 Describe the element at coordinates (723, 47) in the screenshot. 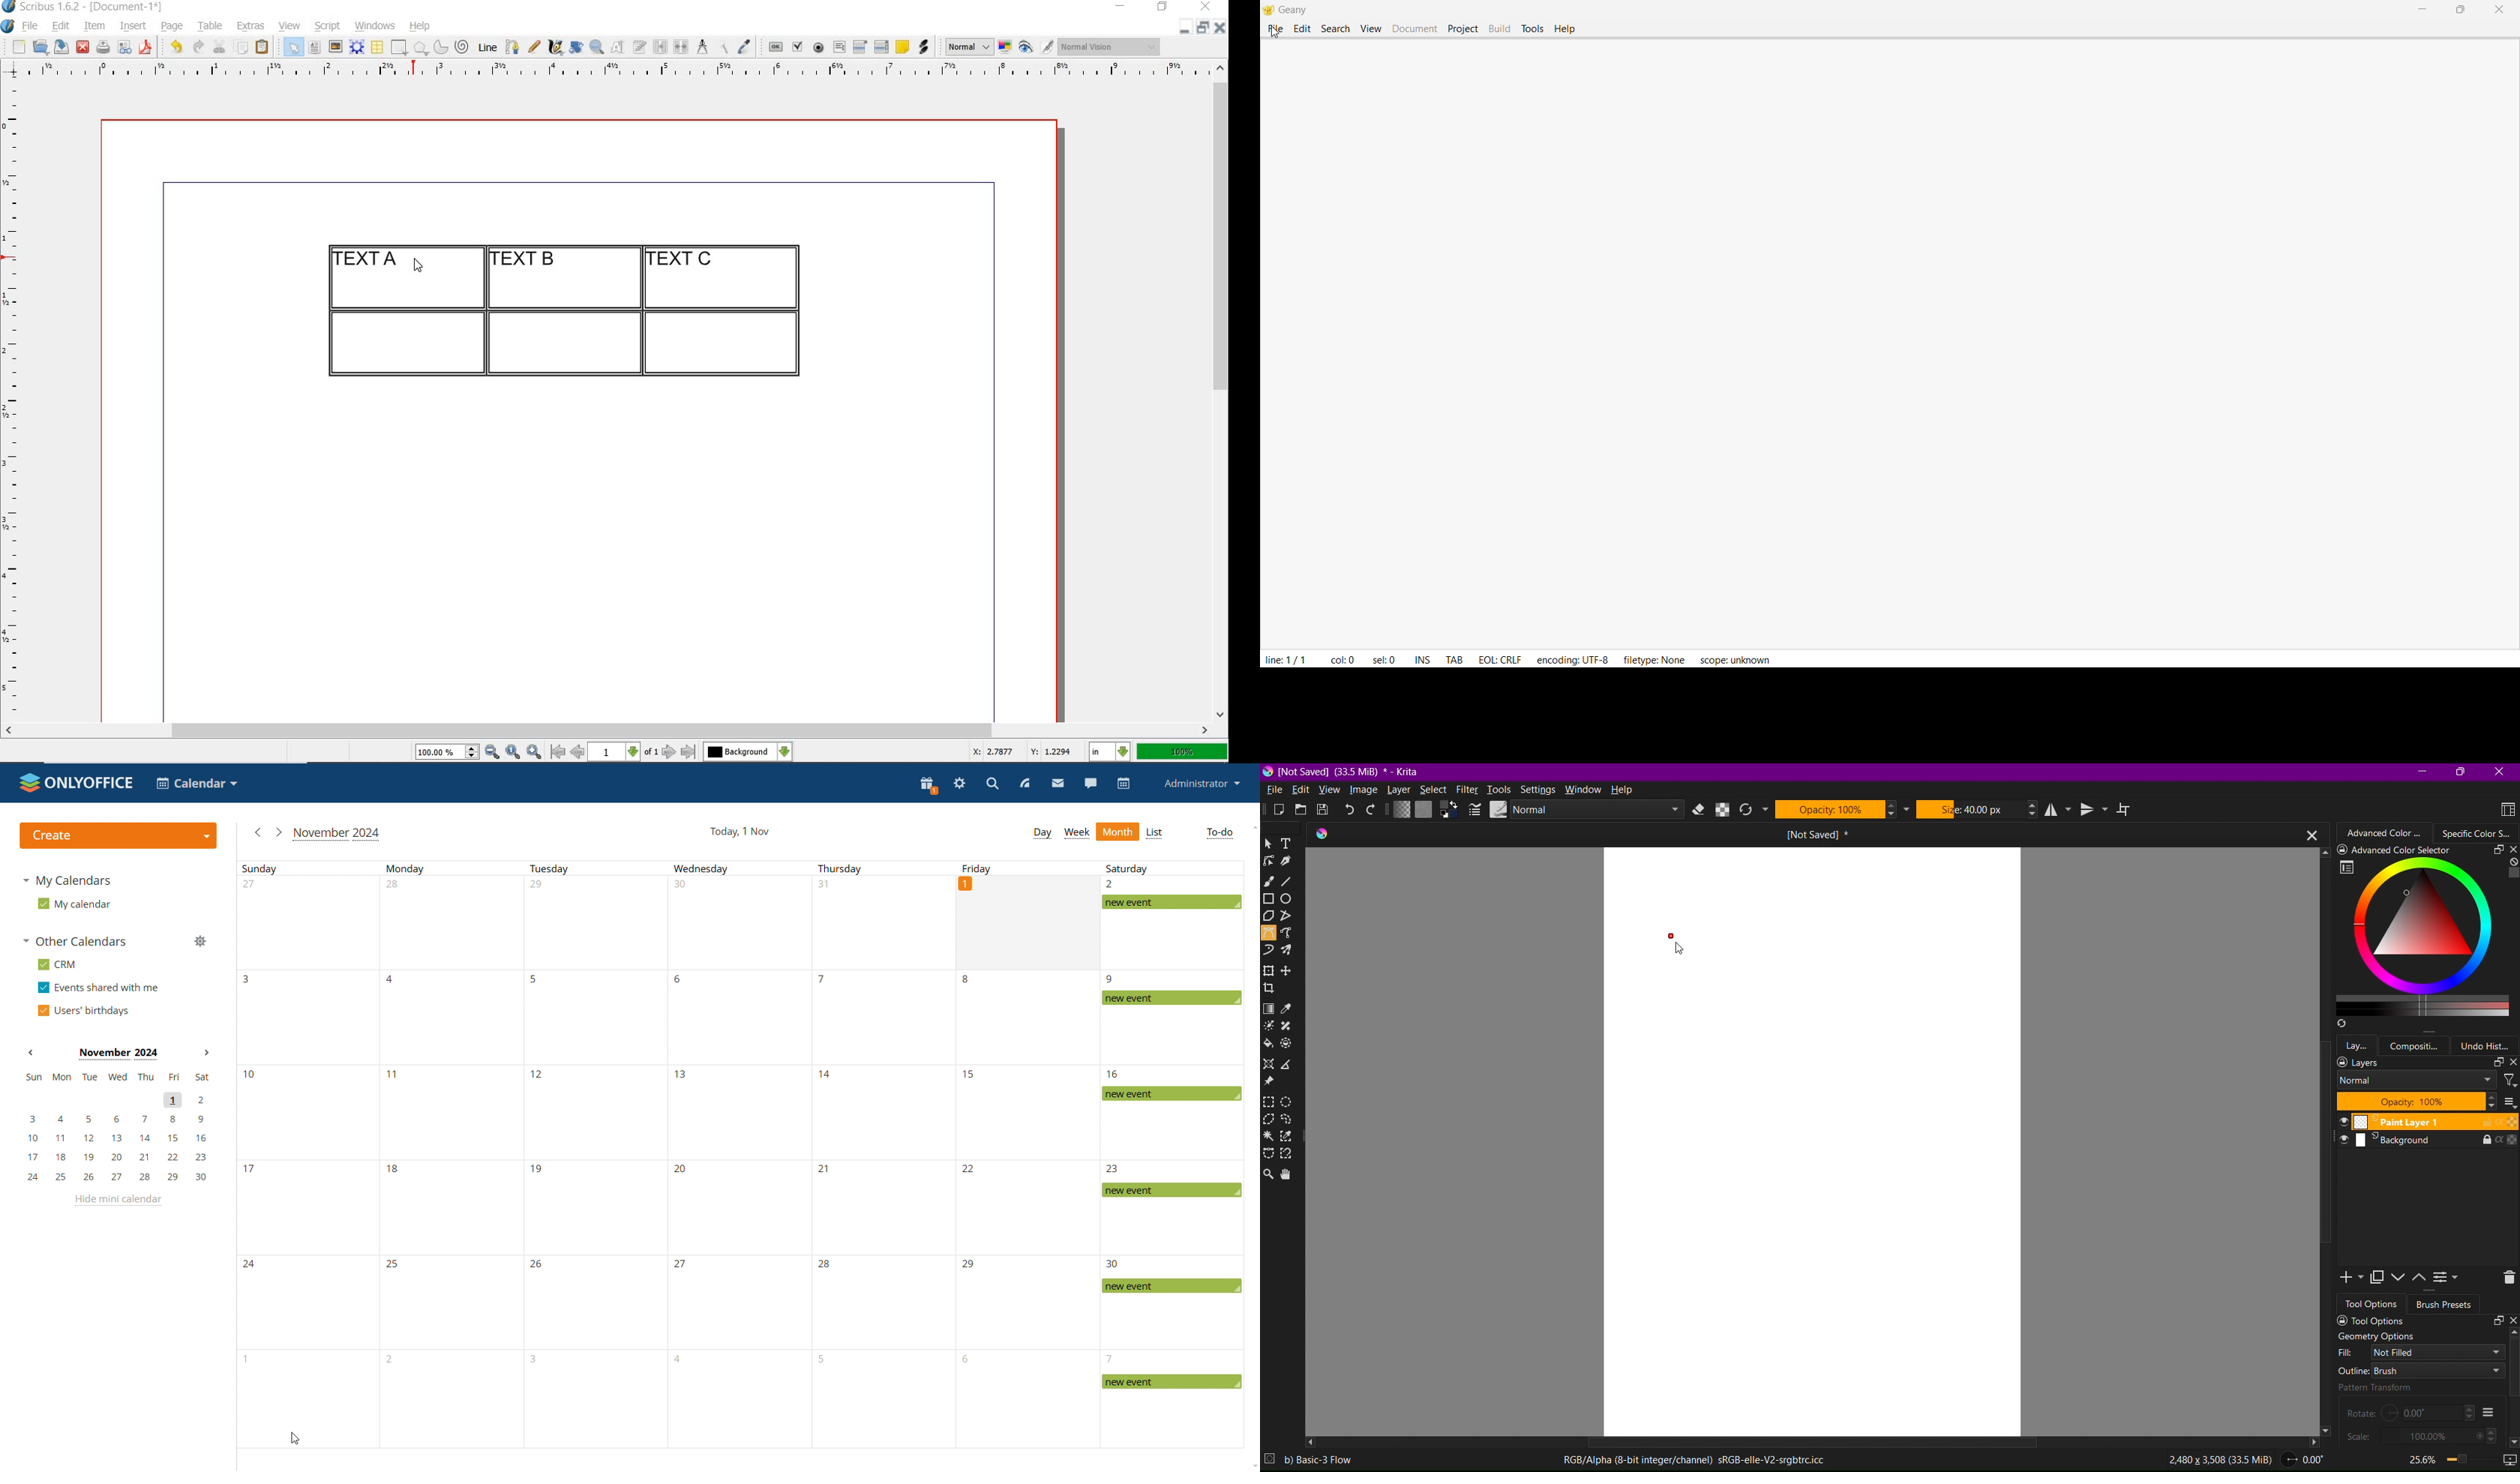

I see `copy item properties` at that location.